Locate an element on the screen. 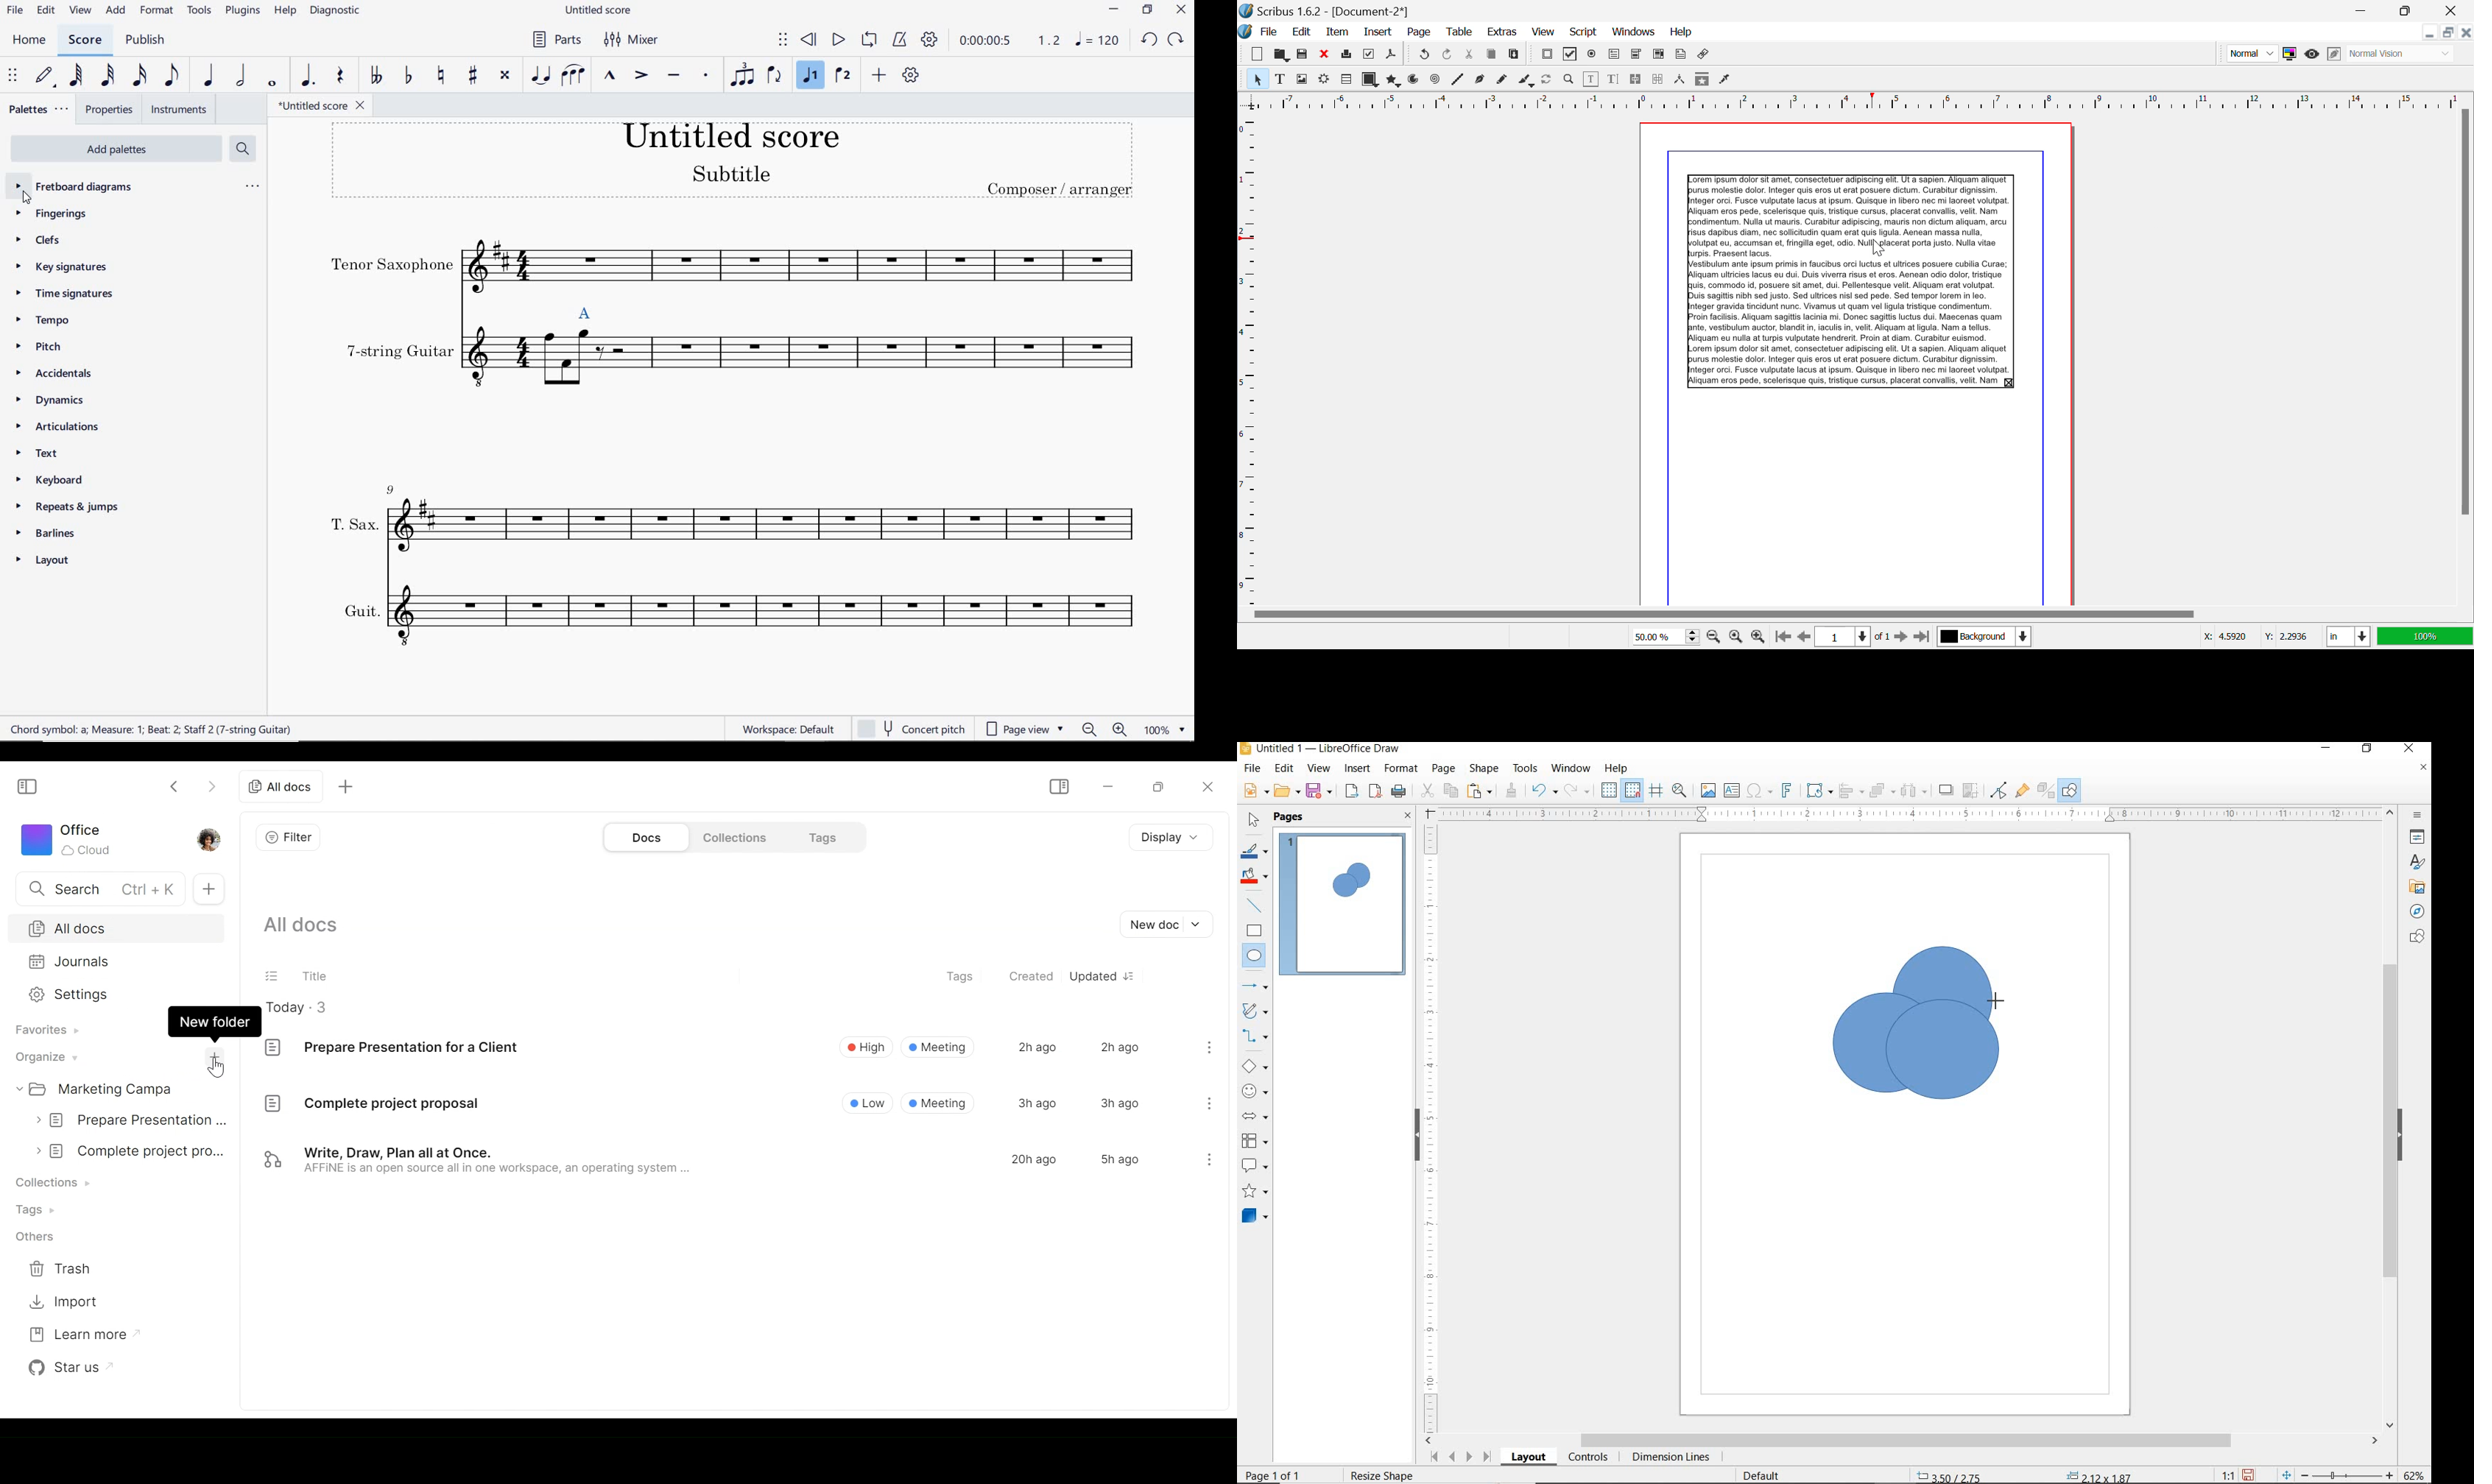 This screenshot has height=1484, width=2492. Preflight Verifier is located at coordinates (1370, 54).